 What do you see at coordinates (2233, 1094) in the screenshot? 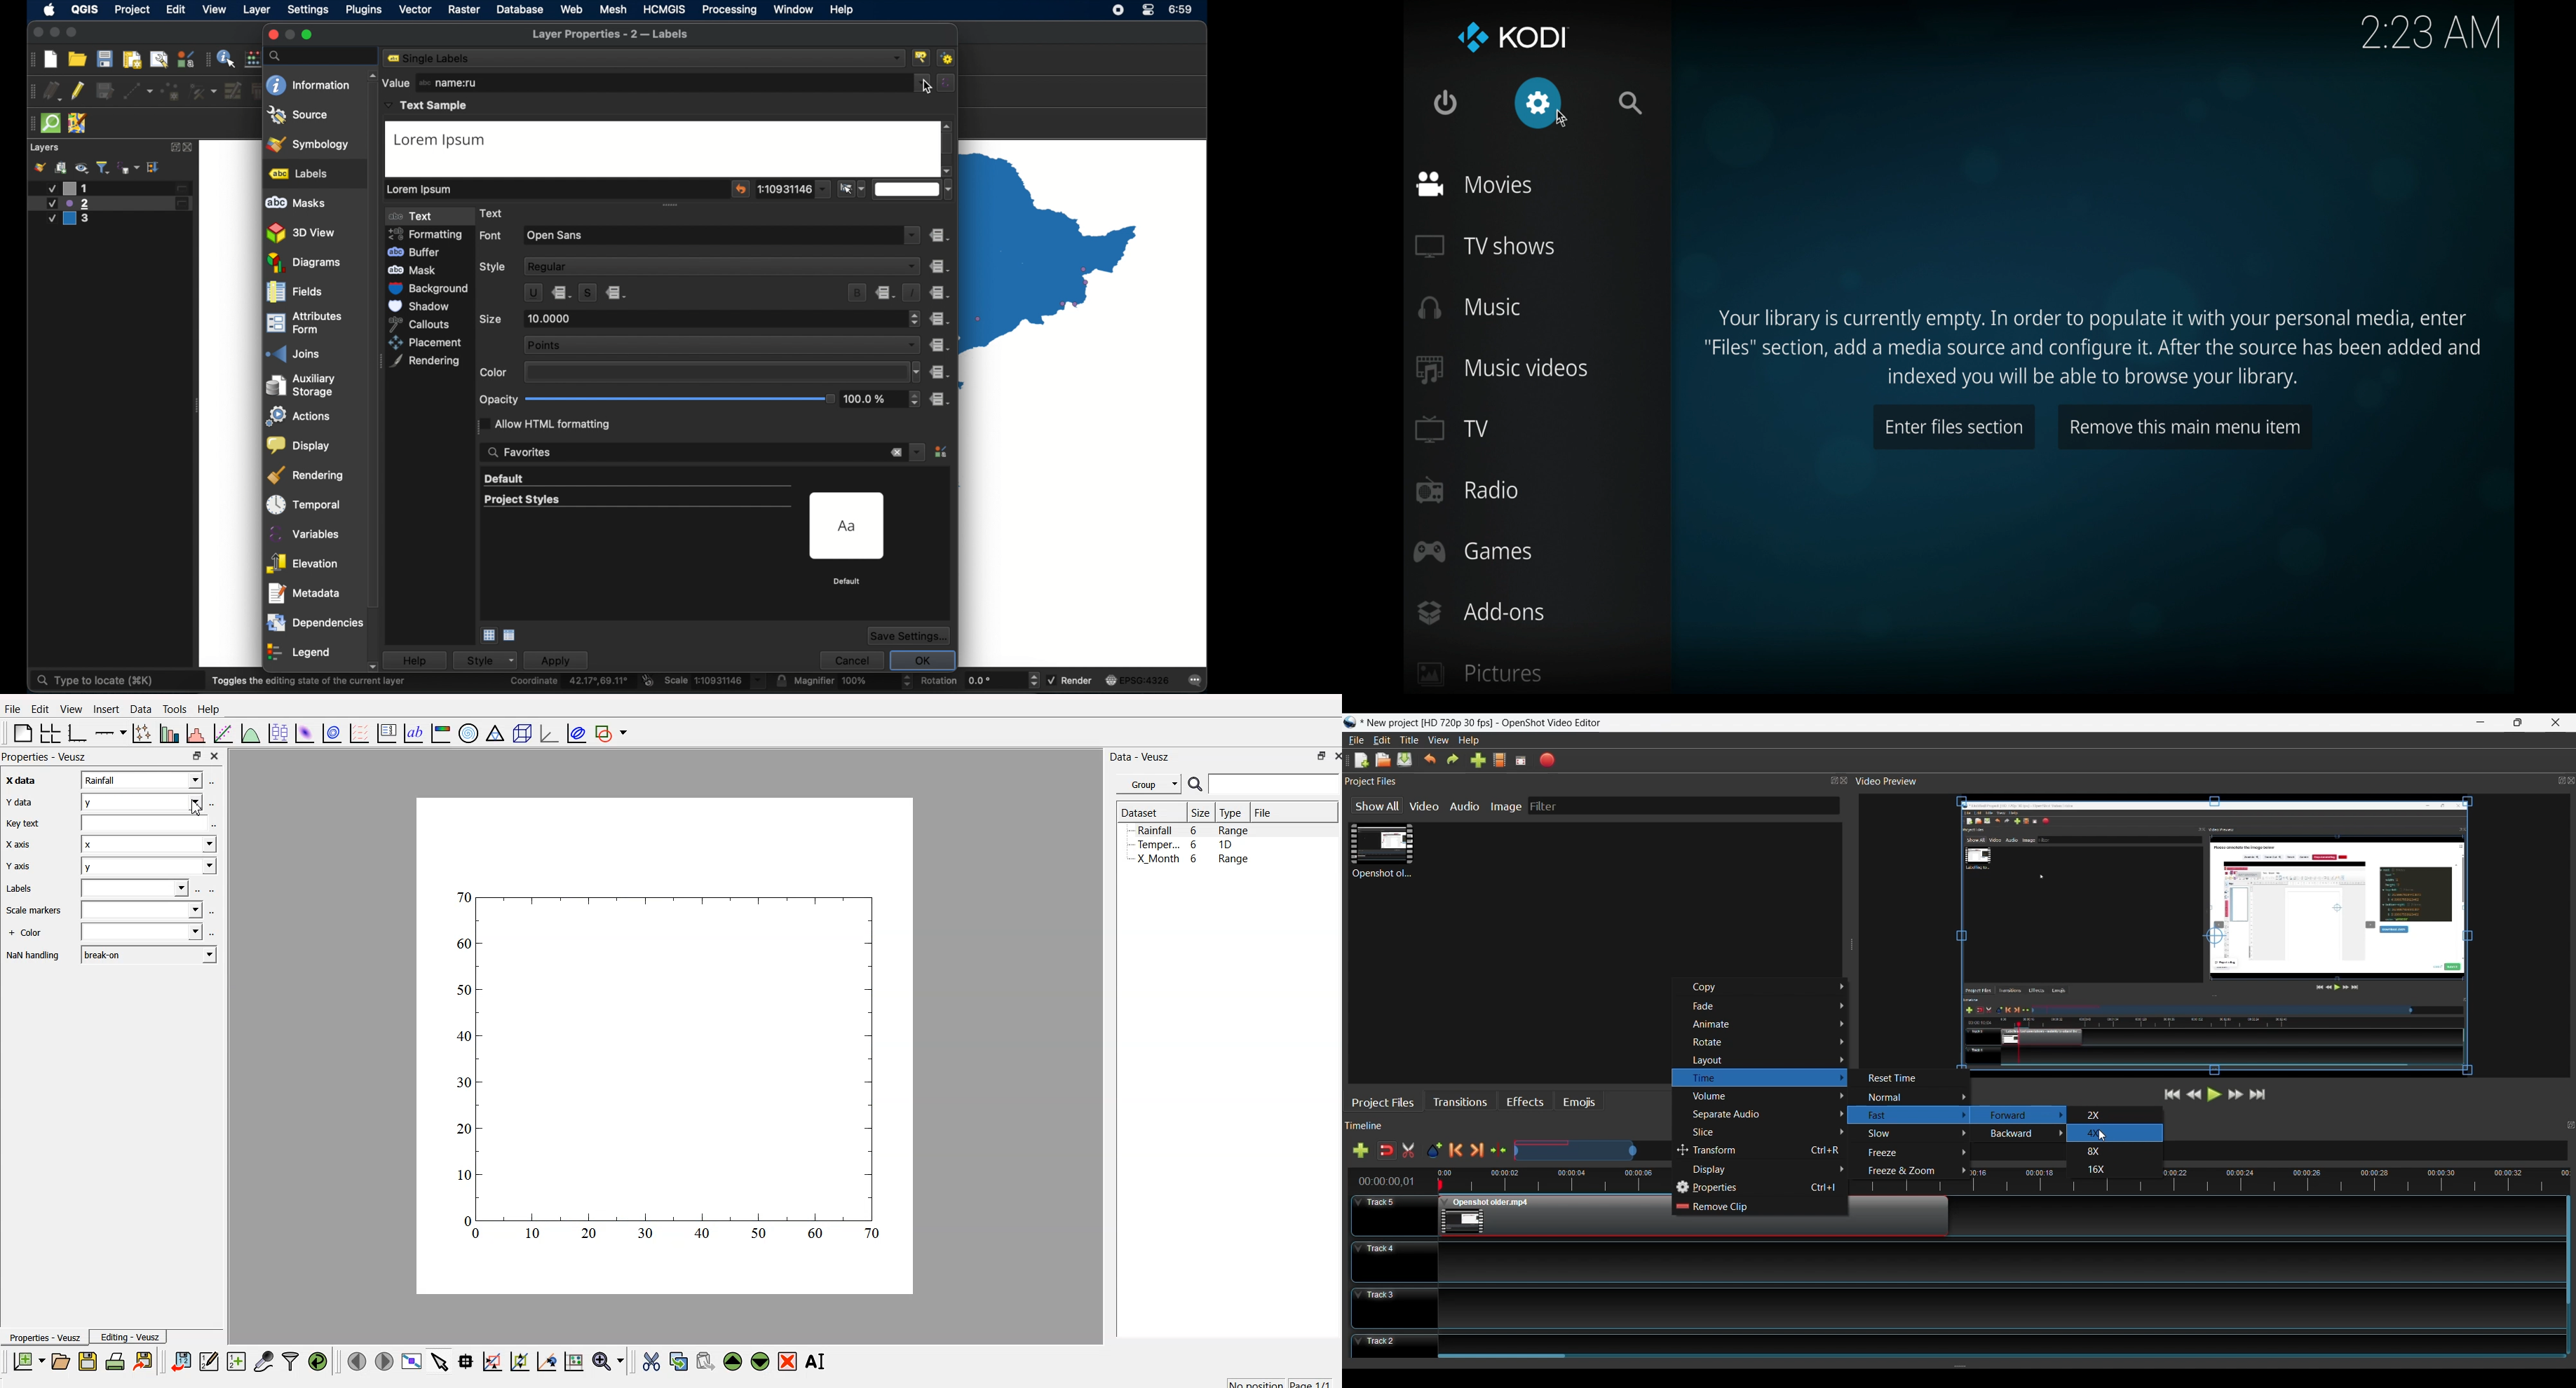
I see `Fast Forward` at bounding box center [2233, 1094].